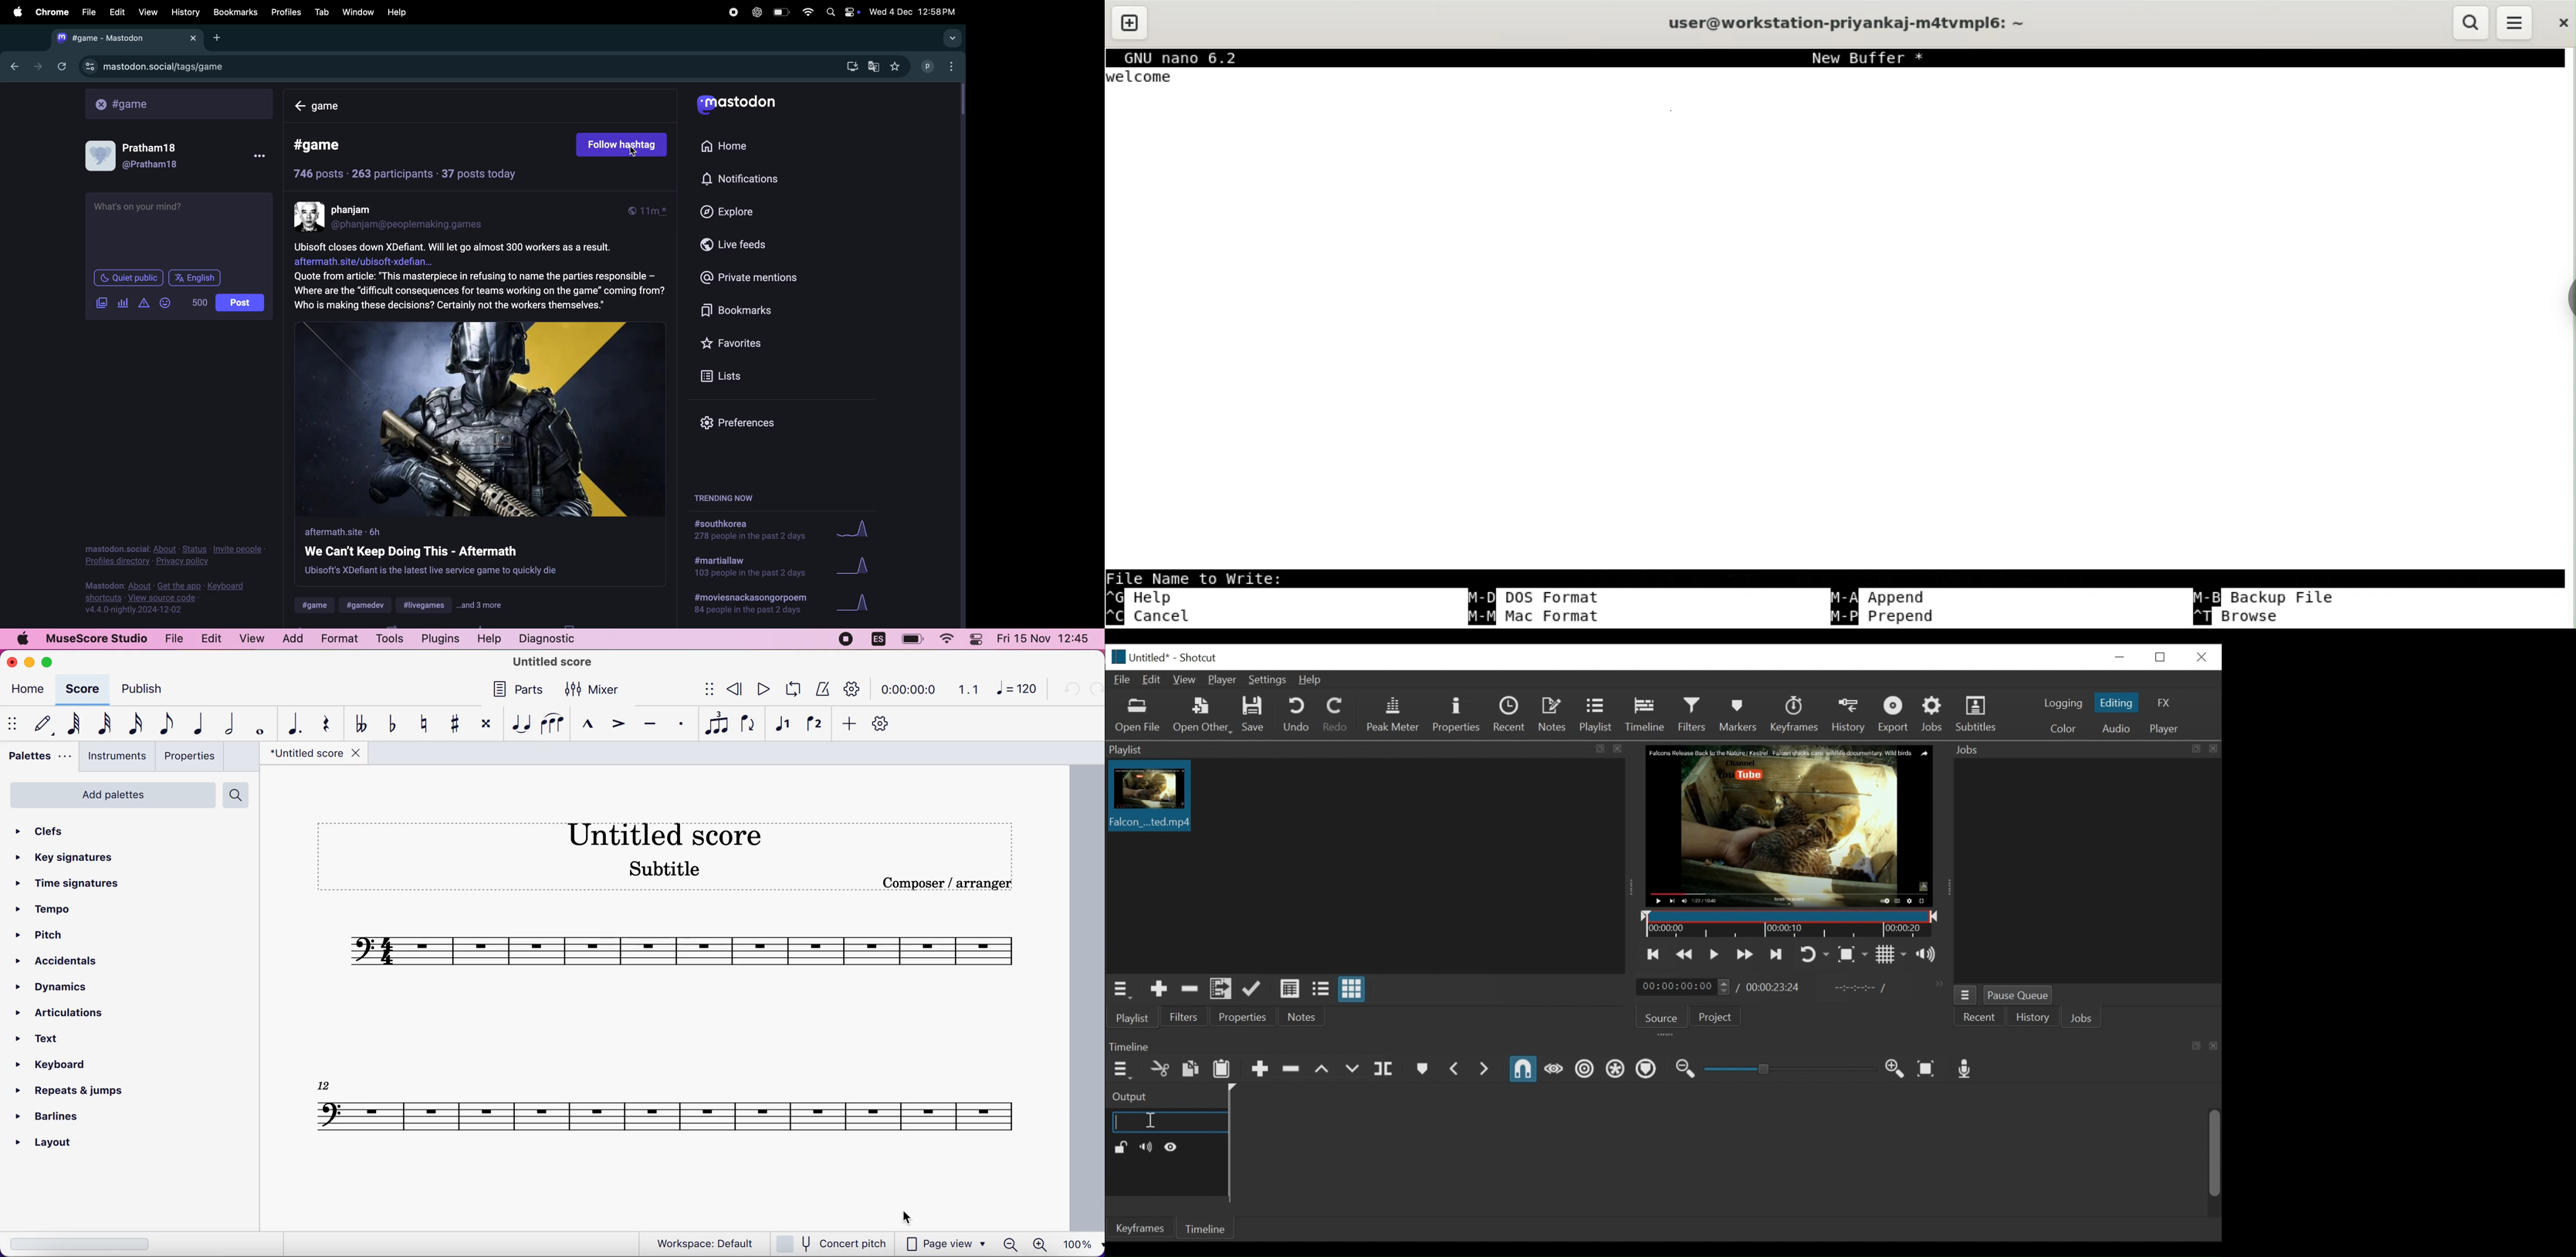 The height and width of the screenshot is (1260, 2576). Describe the element at coordinates (251, 639) in the screenshot. I see `view` at that location.